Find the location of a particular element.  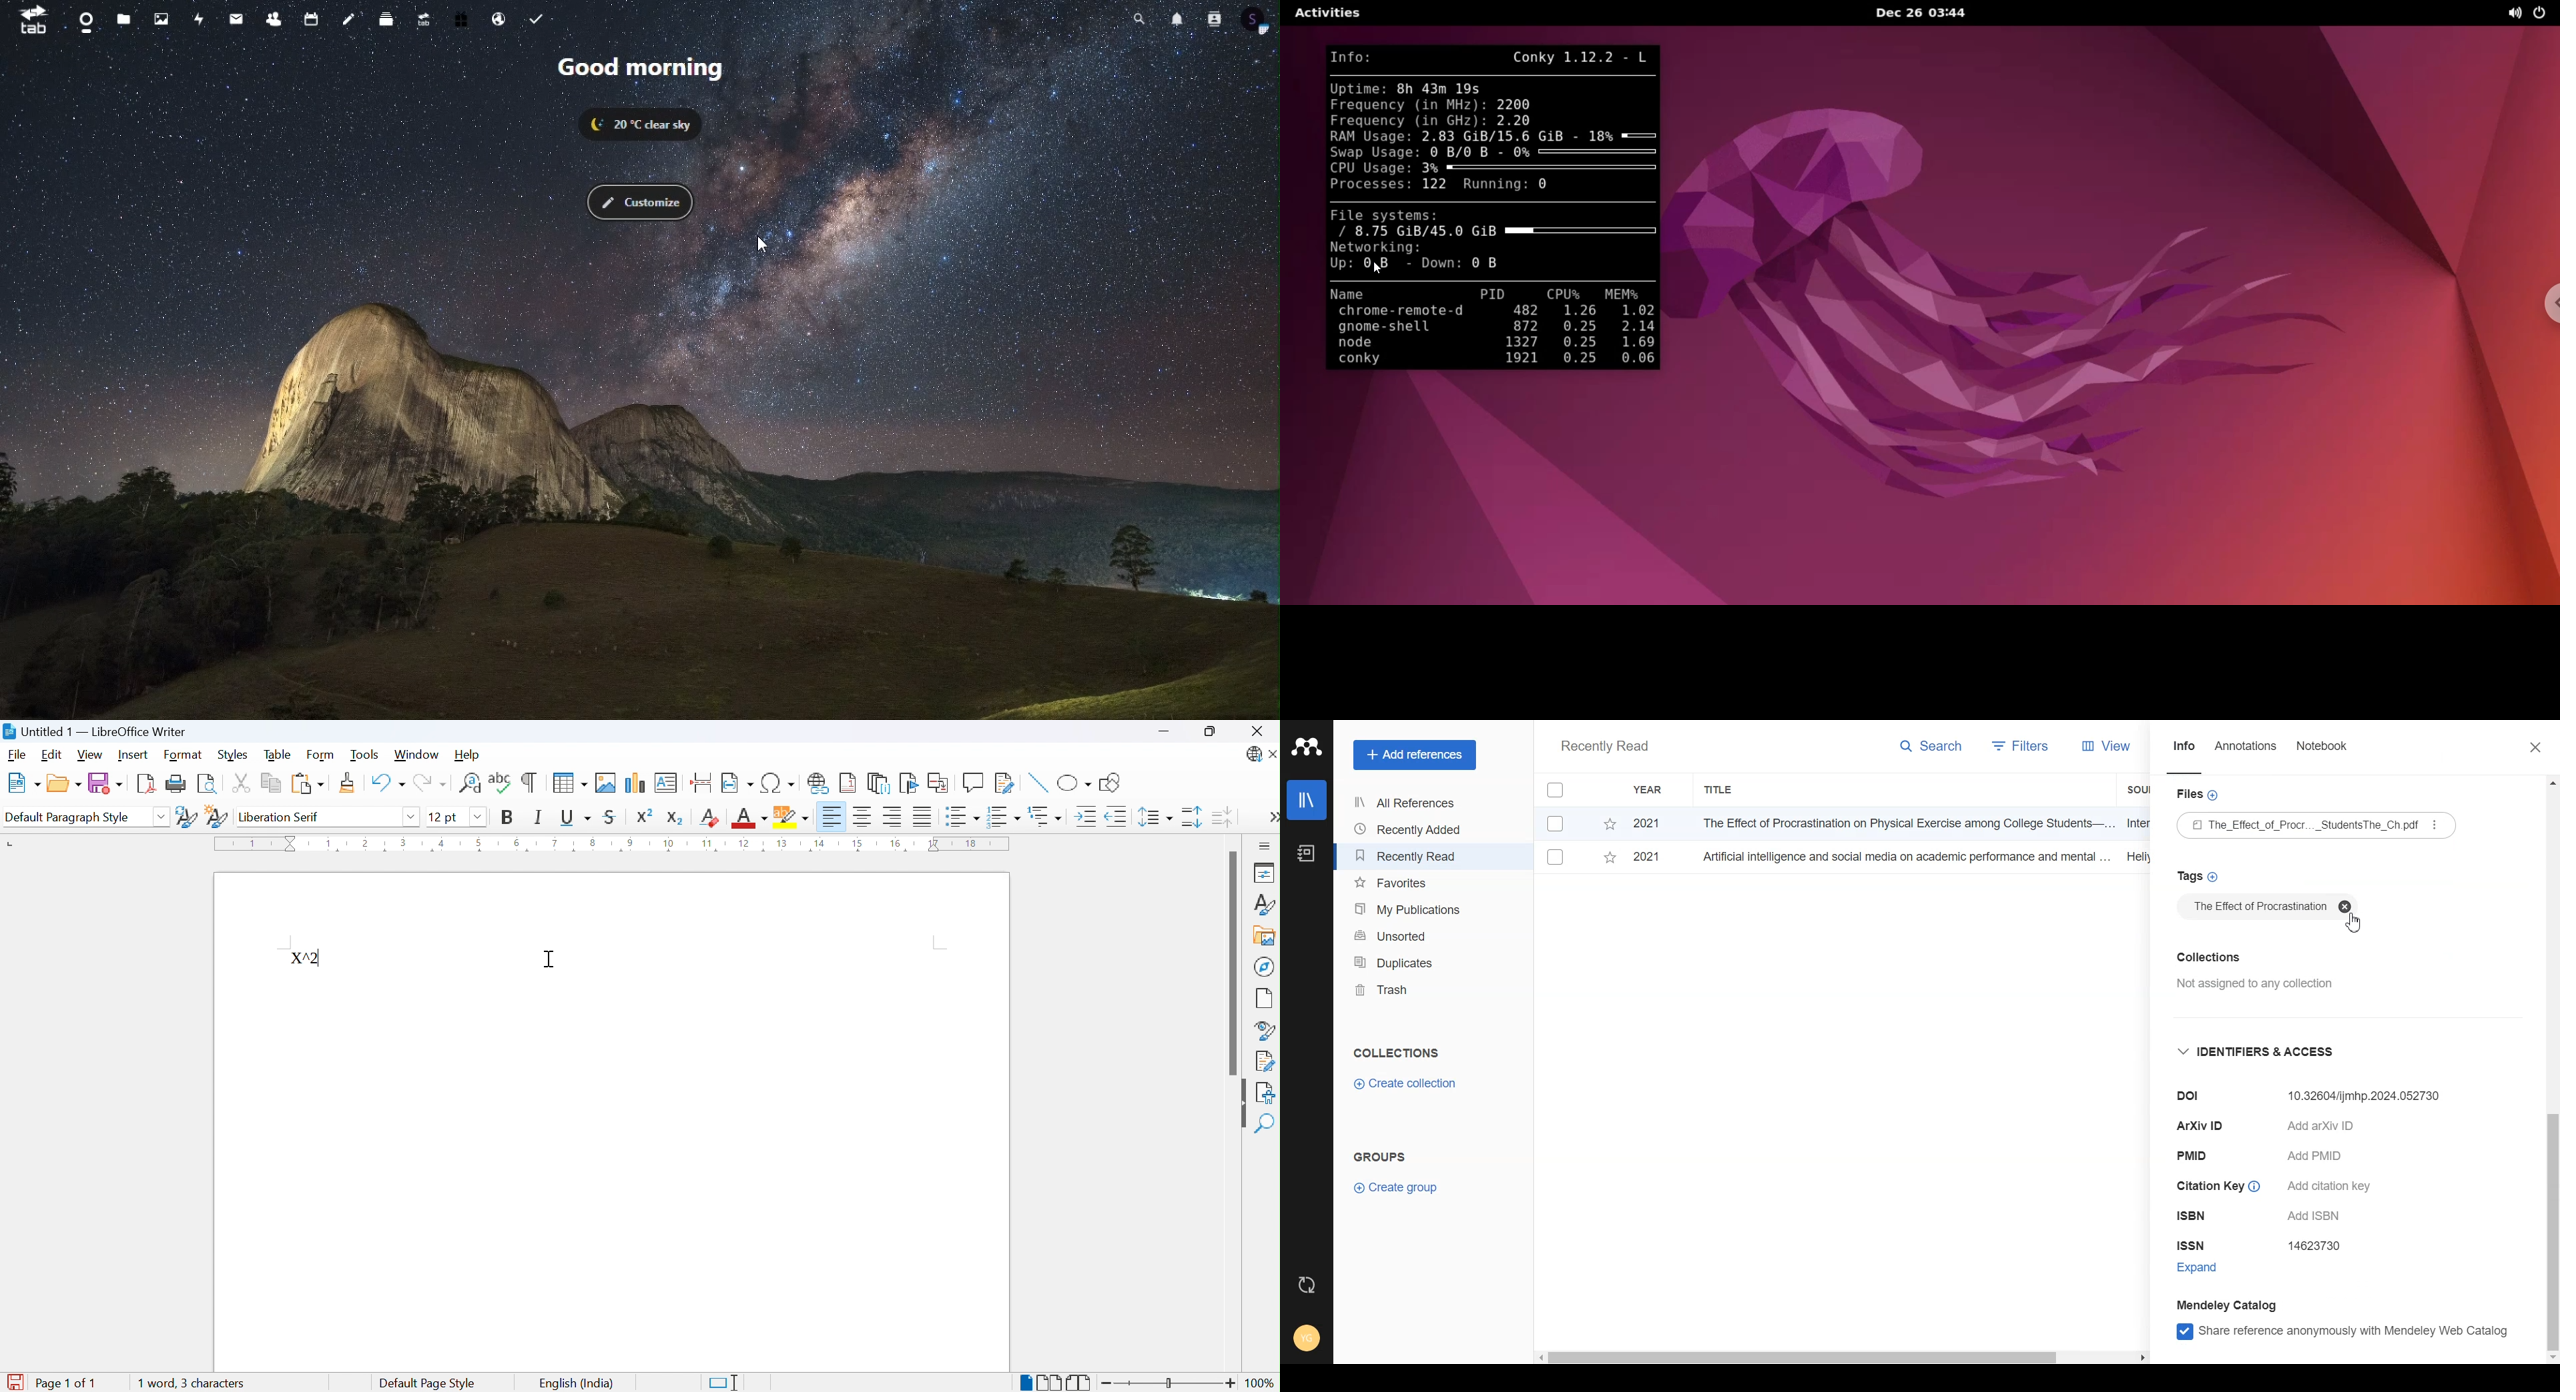

LibreOffice update available is located at coordinates (1255, 755).